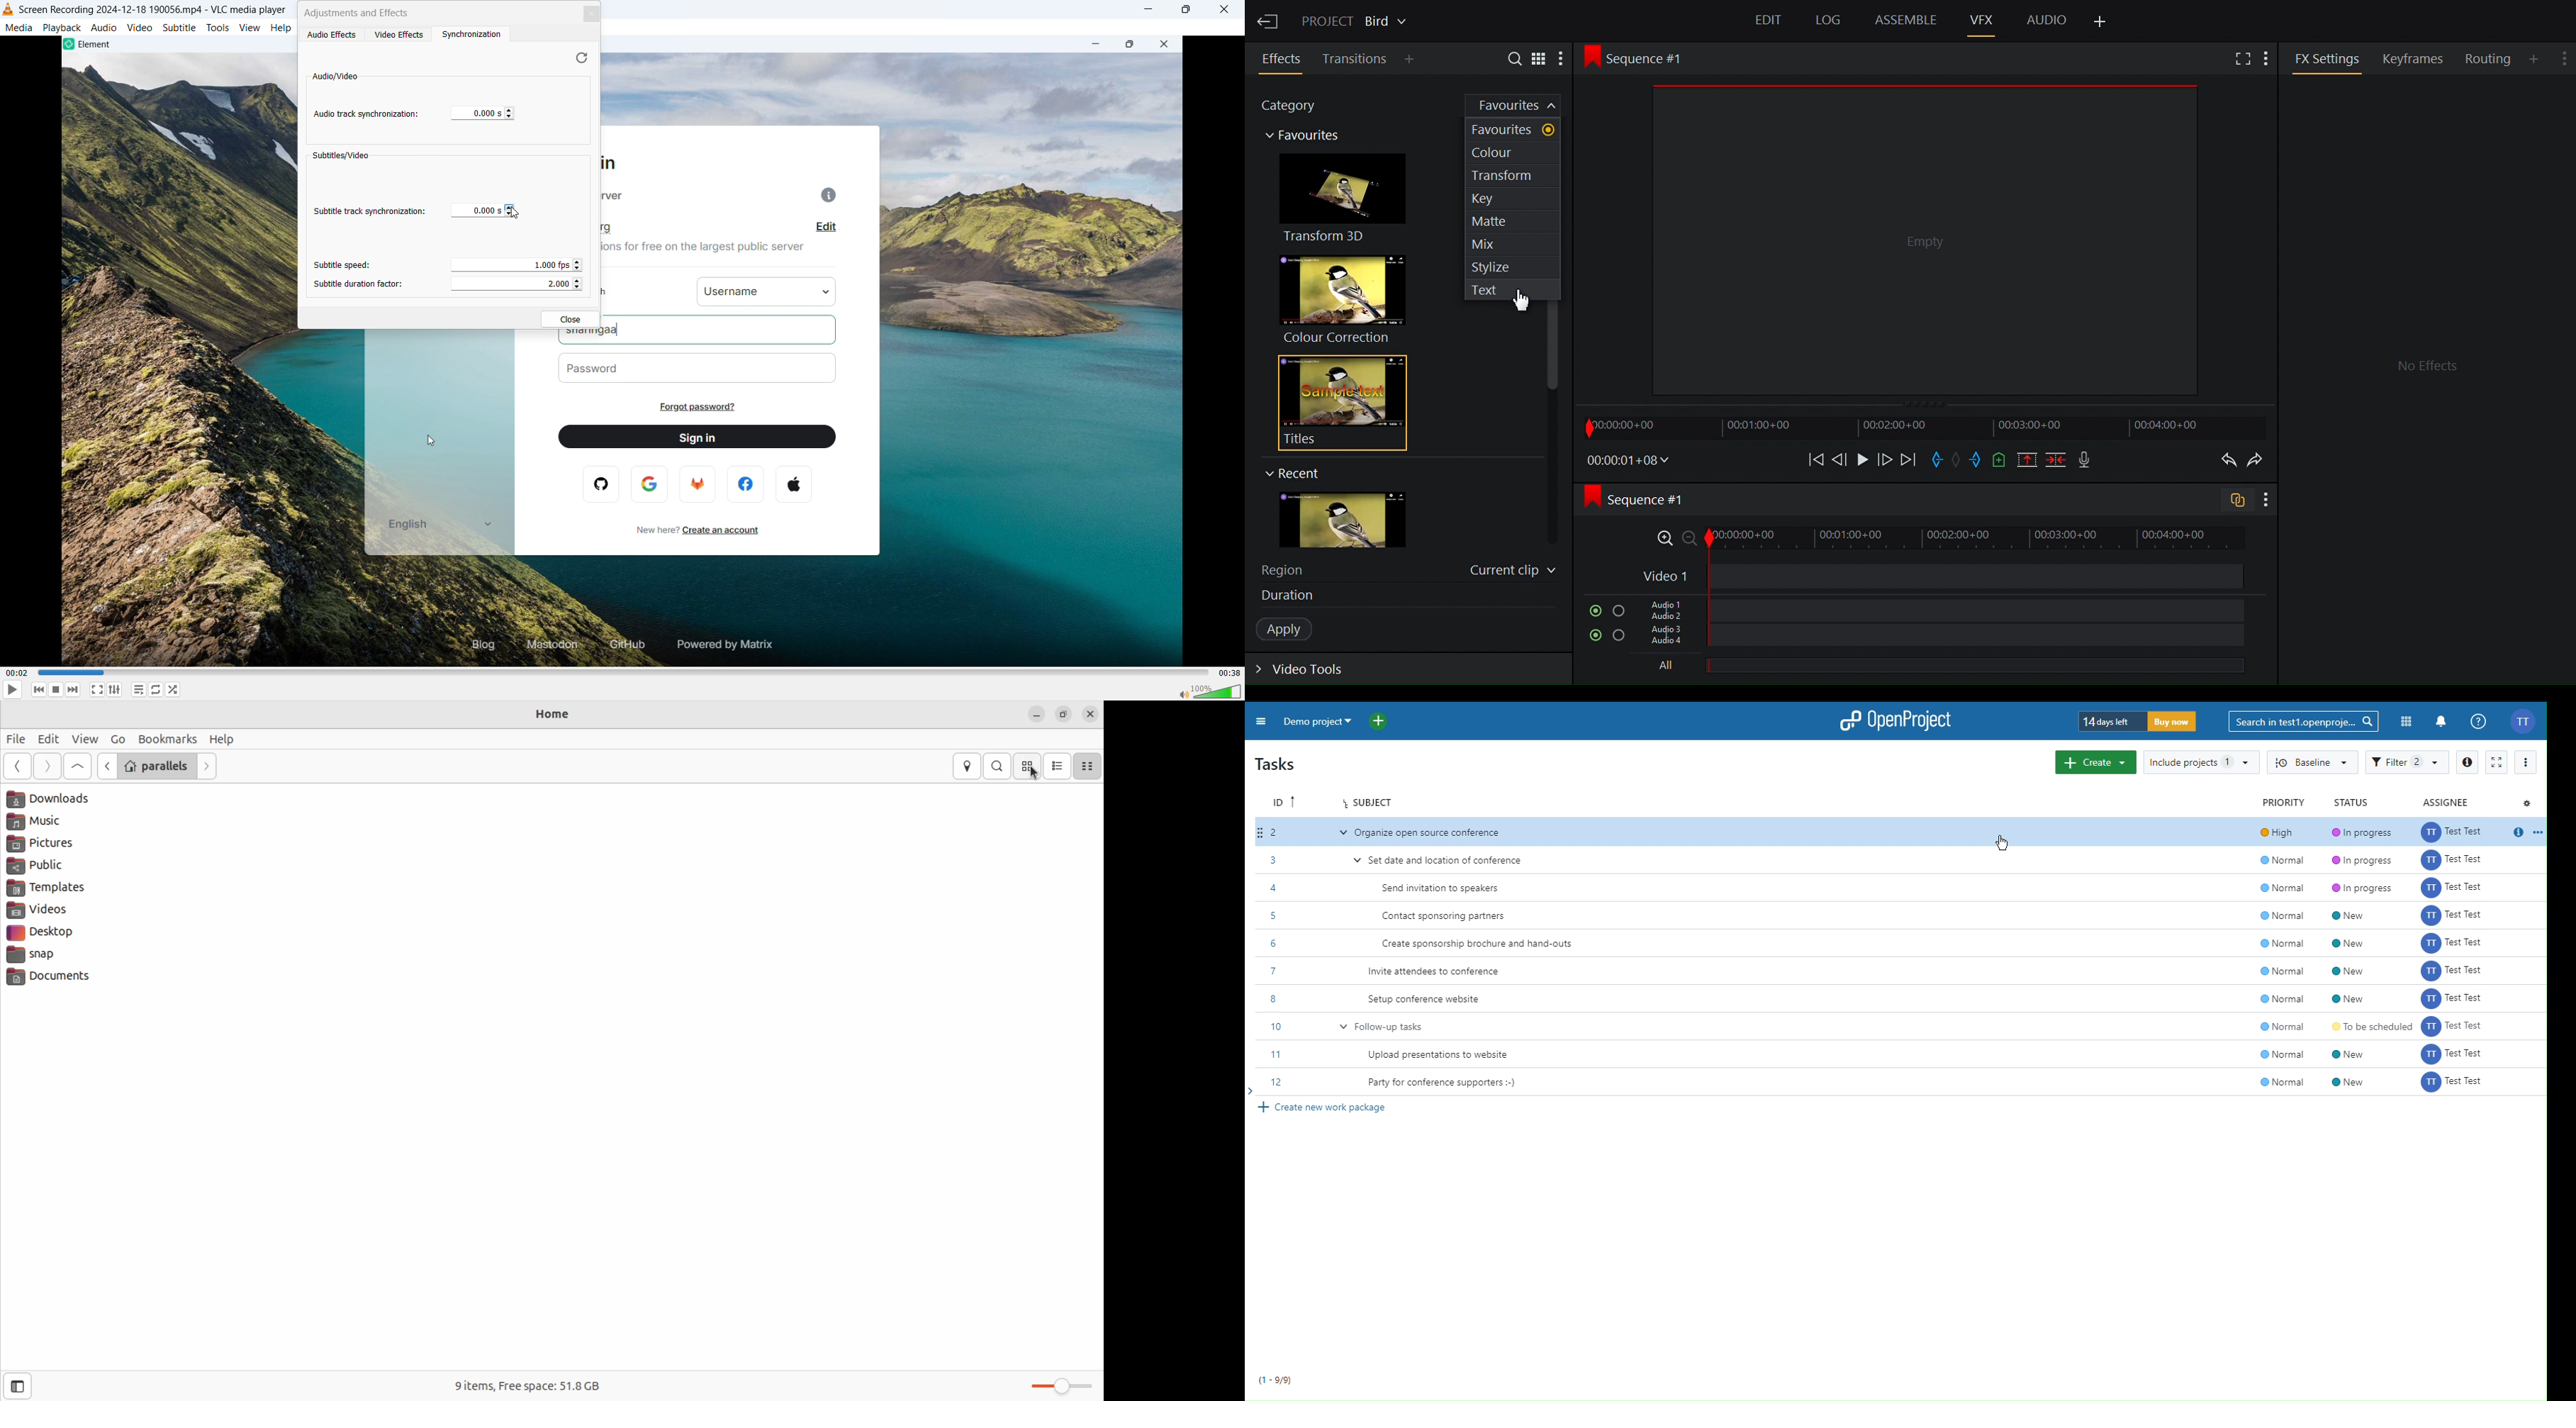 This screenshot has height=1428, width=2576. I want to click on Search, so click(1509, 58).